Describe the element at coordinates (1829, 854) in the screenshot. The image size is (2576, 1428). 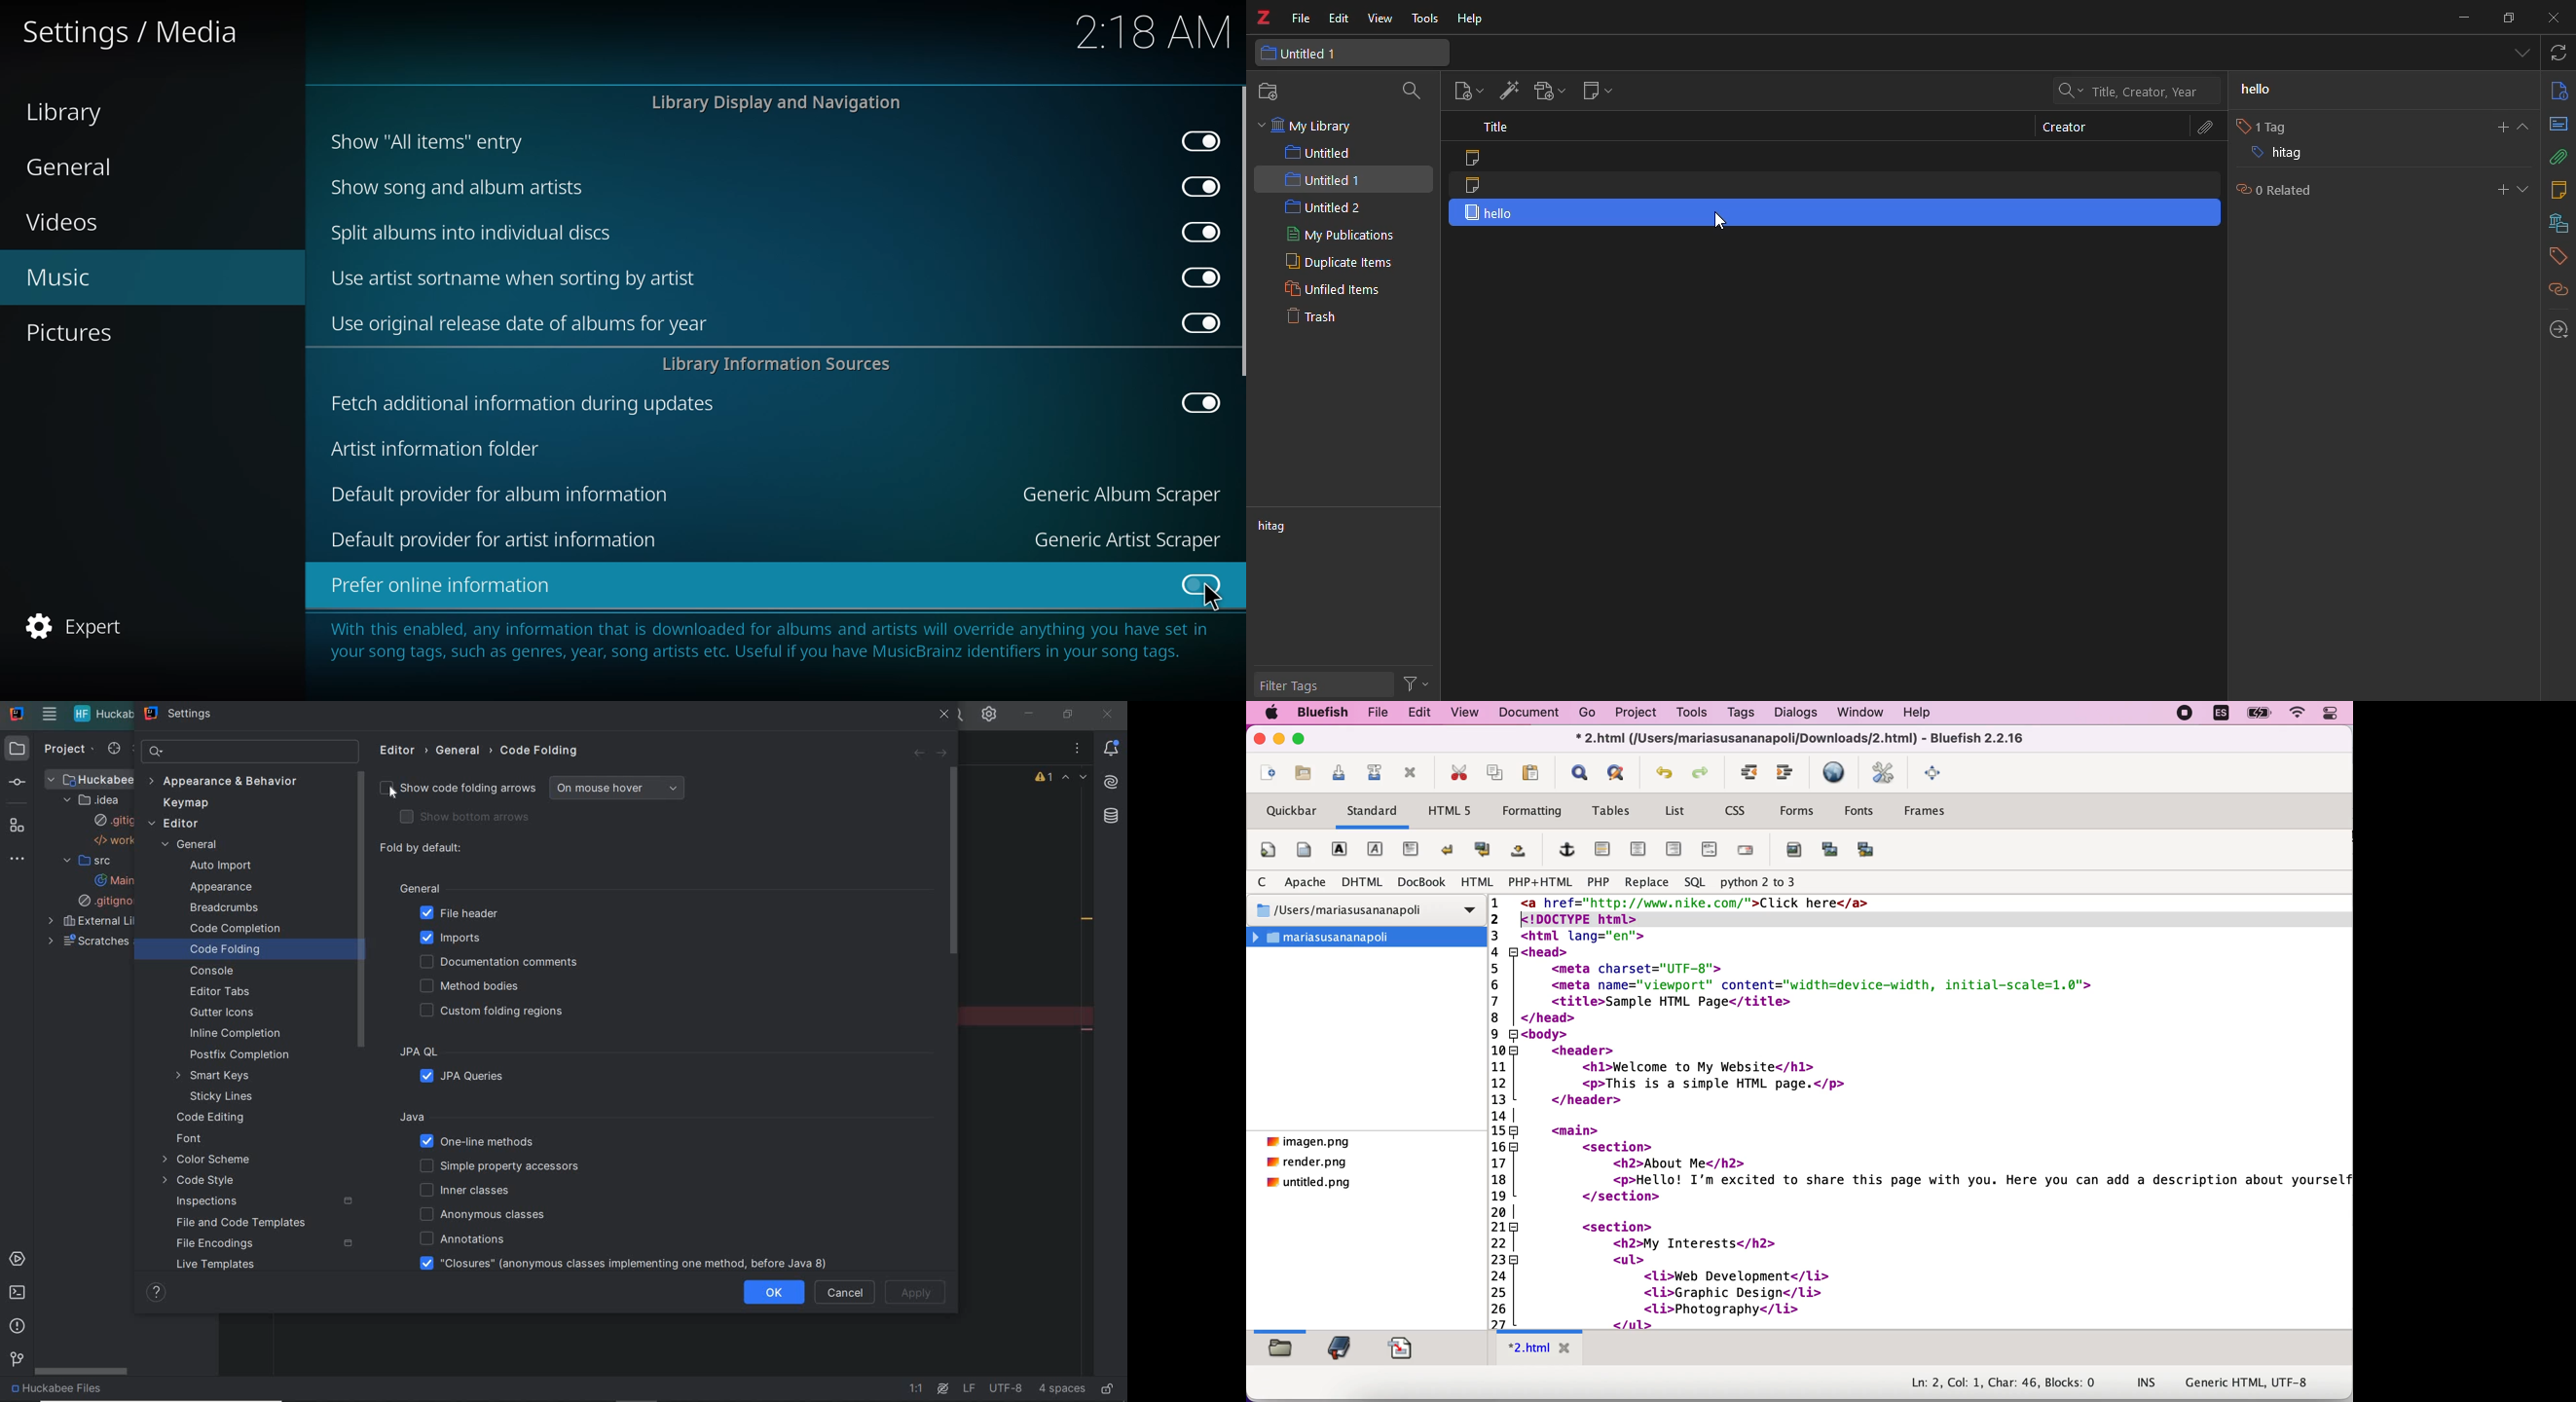
I see `insert thumbnail` at that location.